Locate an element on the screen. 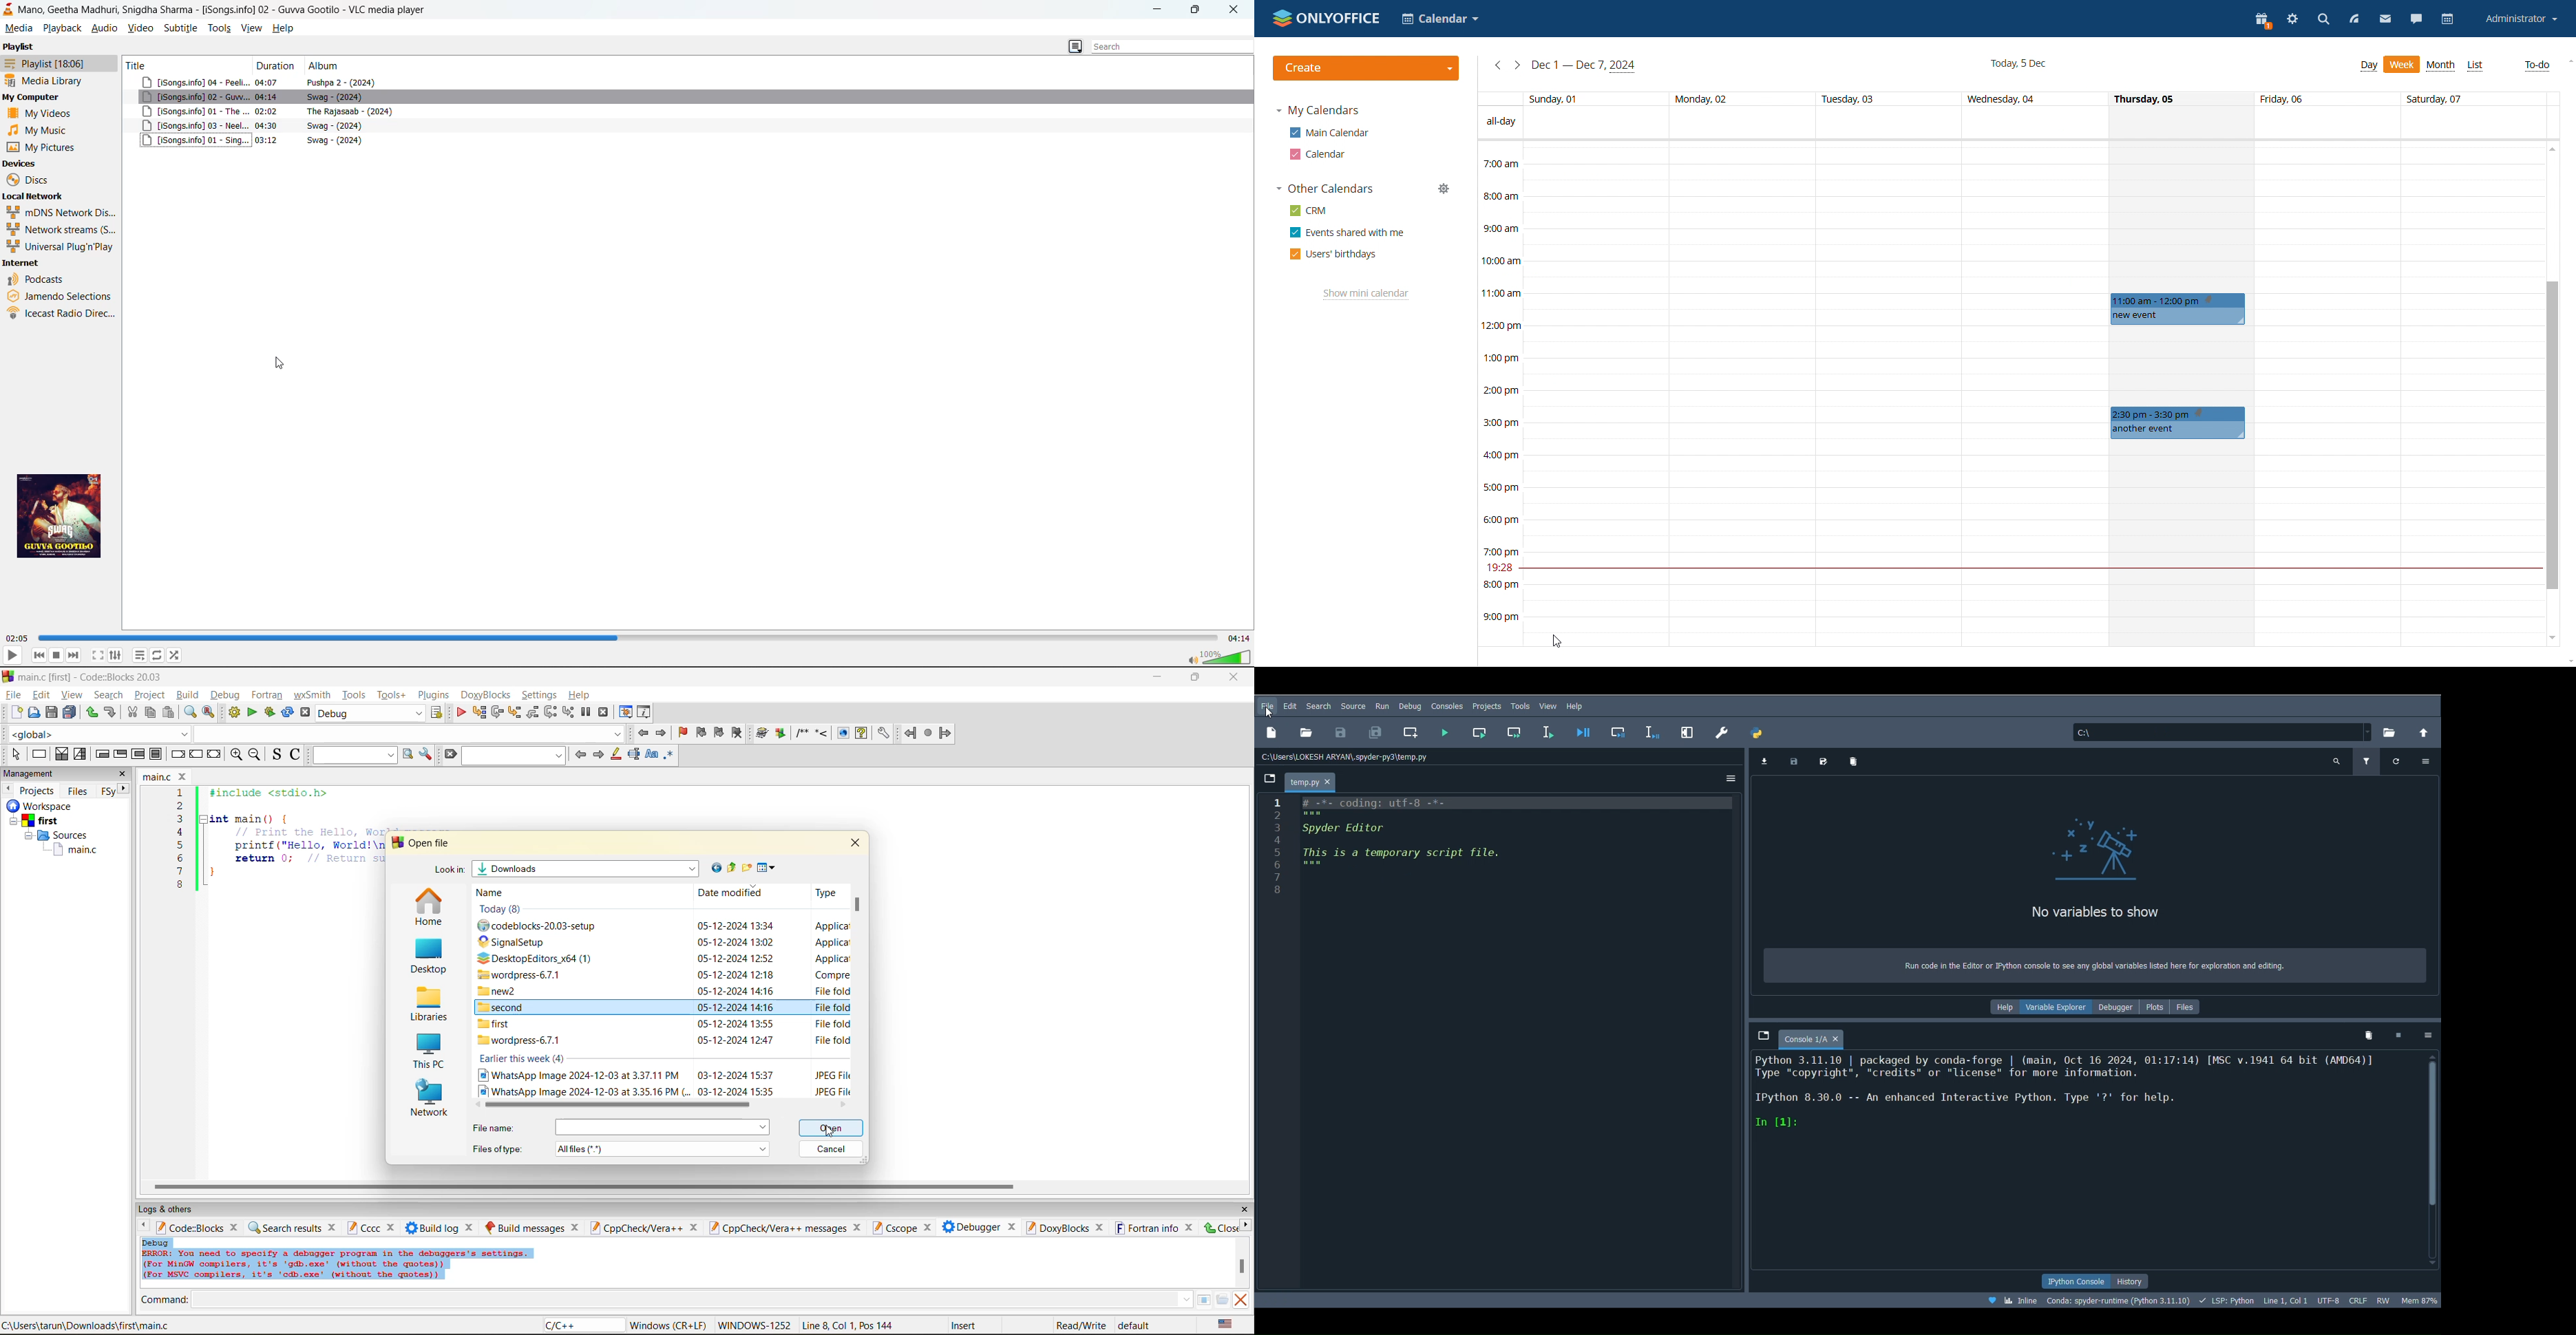  Options is located at coordinates (1732, 779).